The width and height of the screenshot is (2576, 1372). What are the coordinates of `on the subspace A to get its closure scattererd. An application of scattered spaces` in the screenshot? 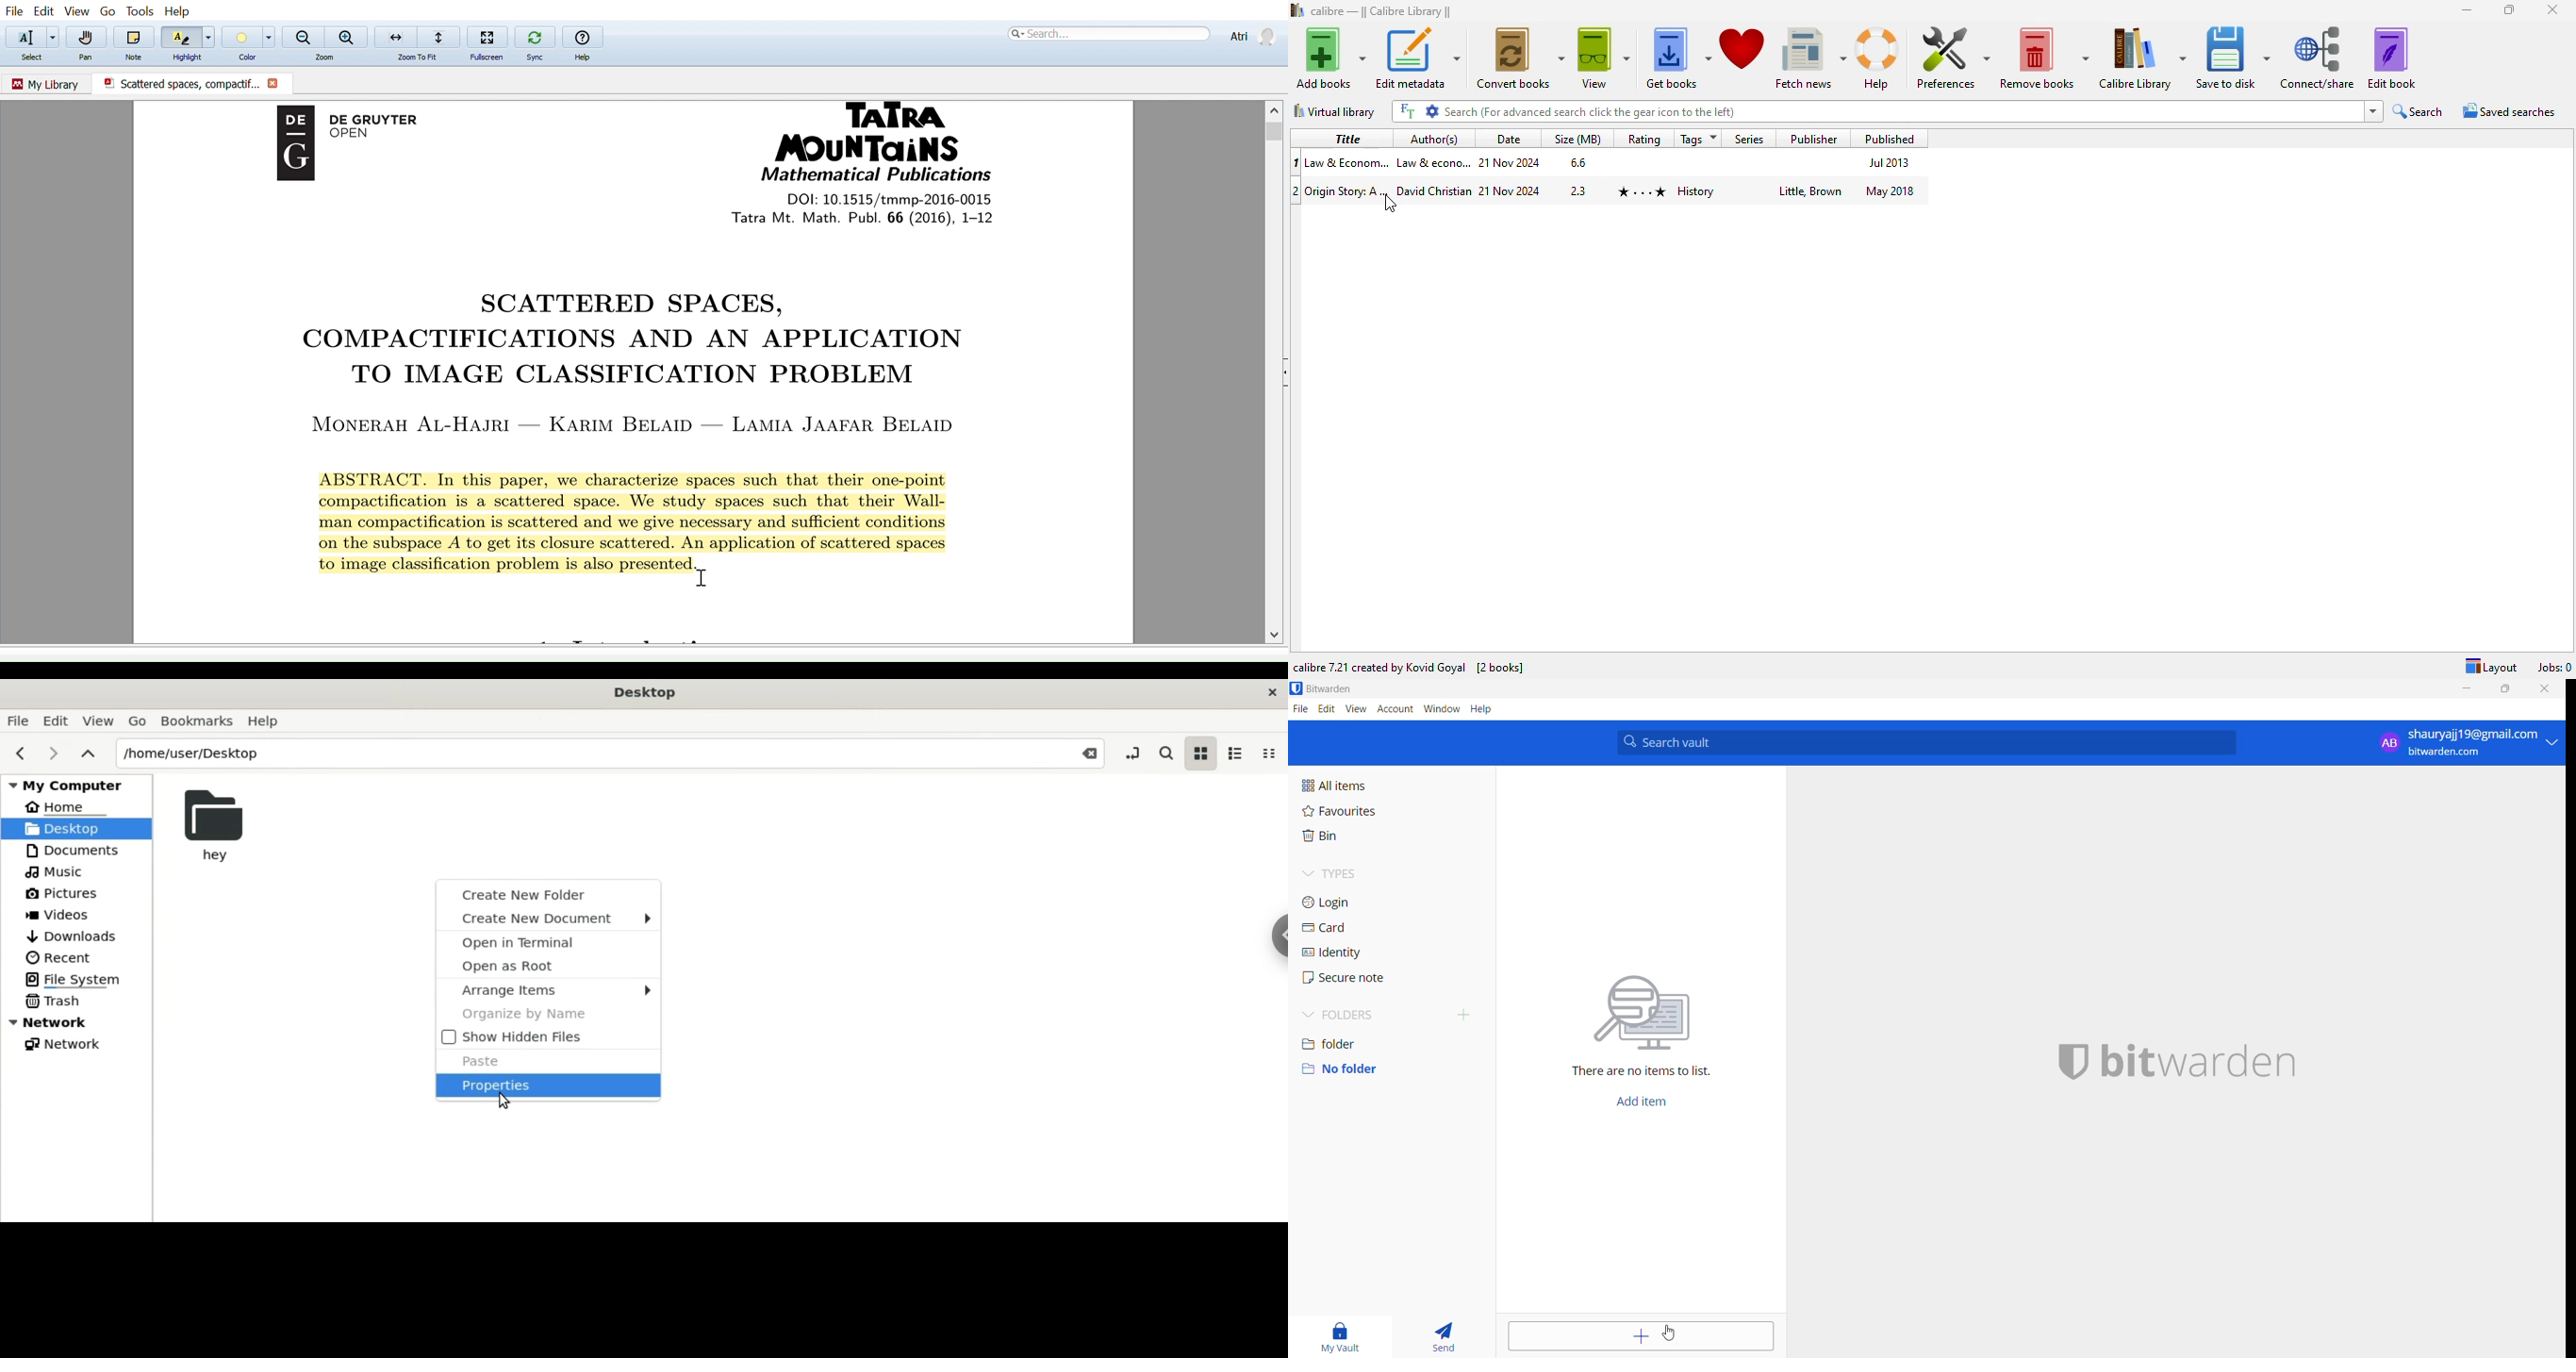 It's located at (651, 544).